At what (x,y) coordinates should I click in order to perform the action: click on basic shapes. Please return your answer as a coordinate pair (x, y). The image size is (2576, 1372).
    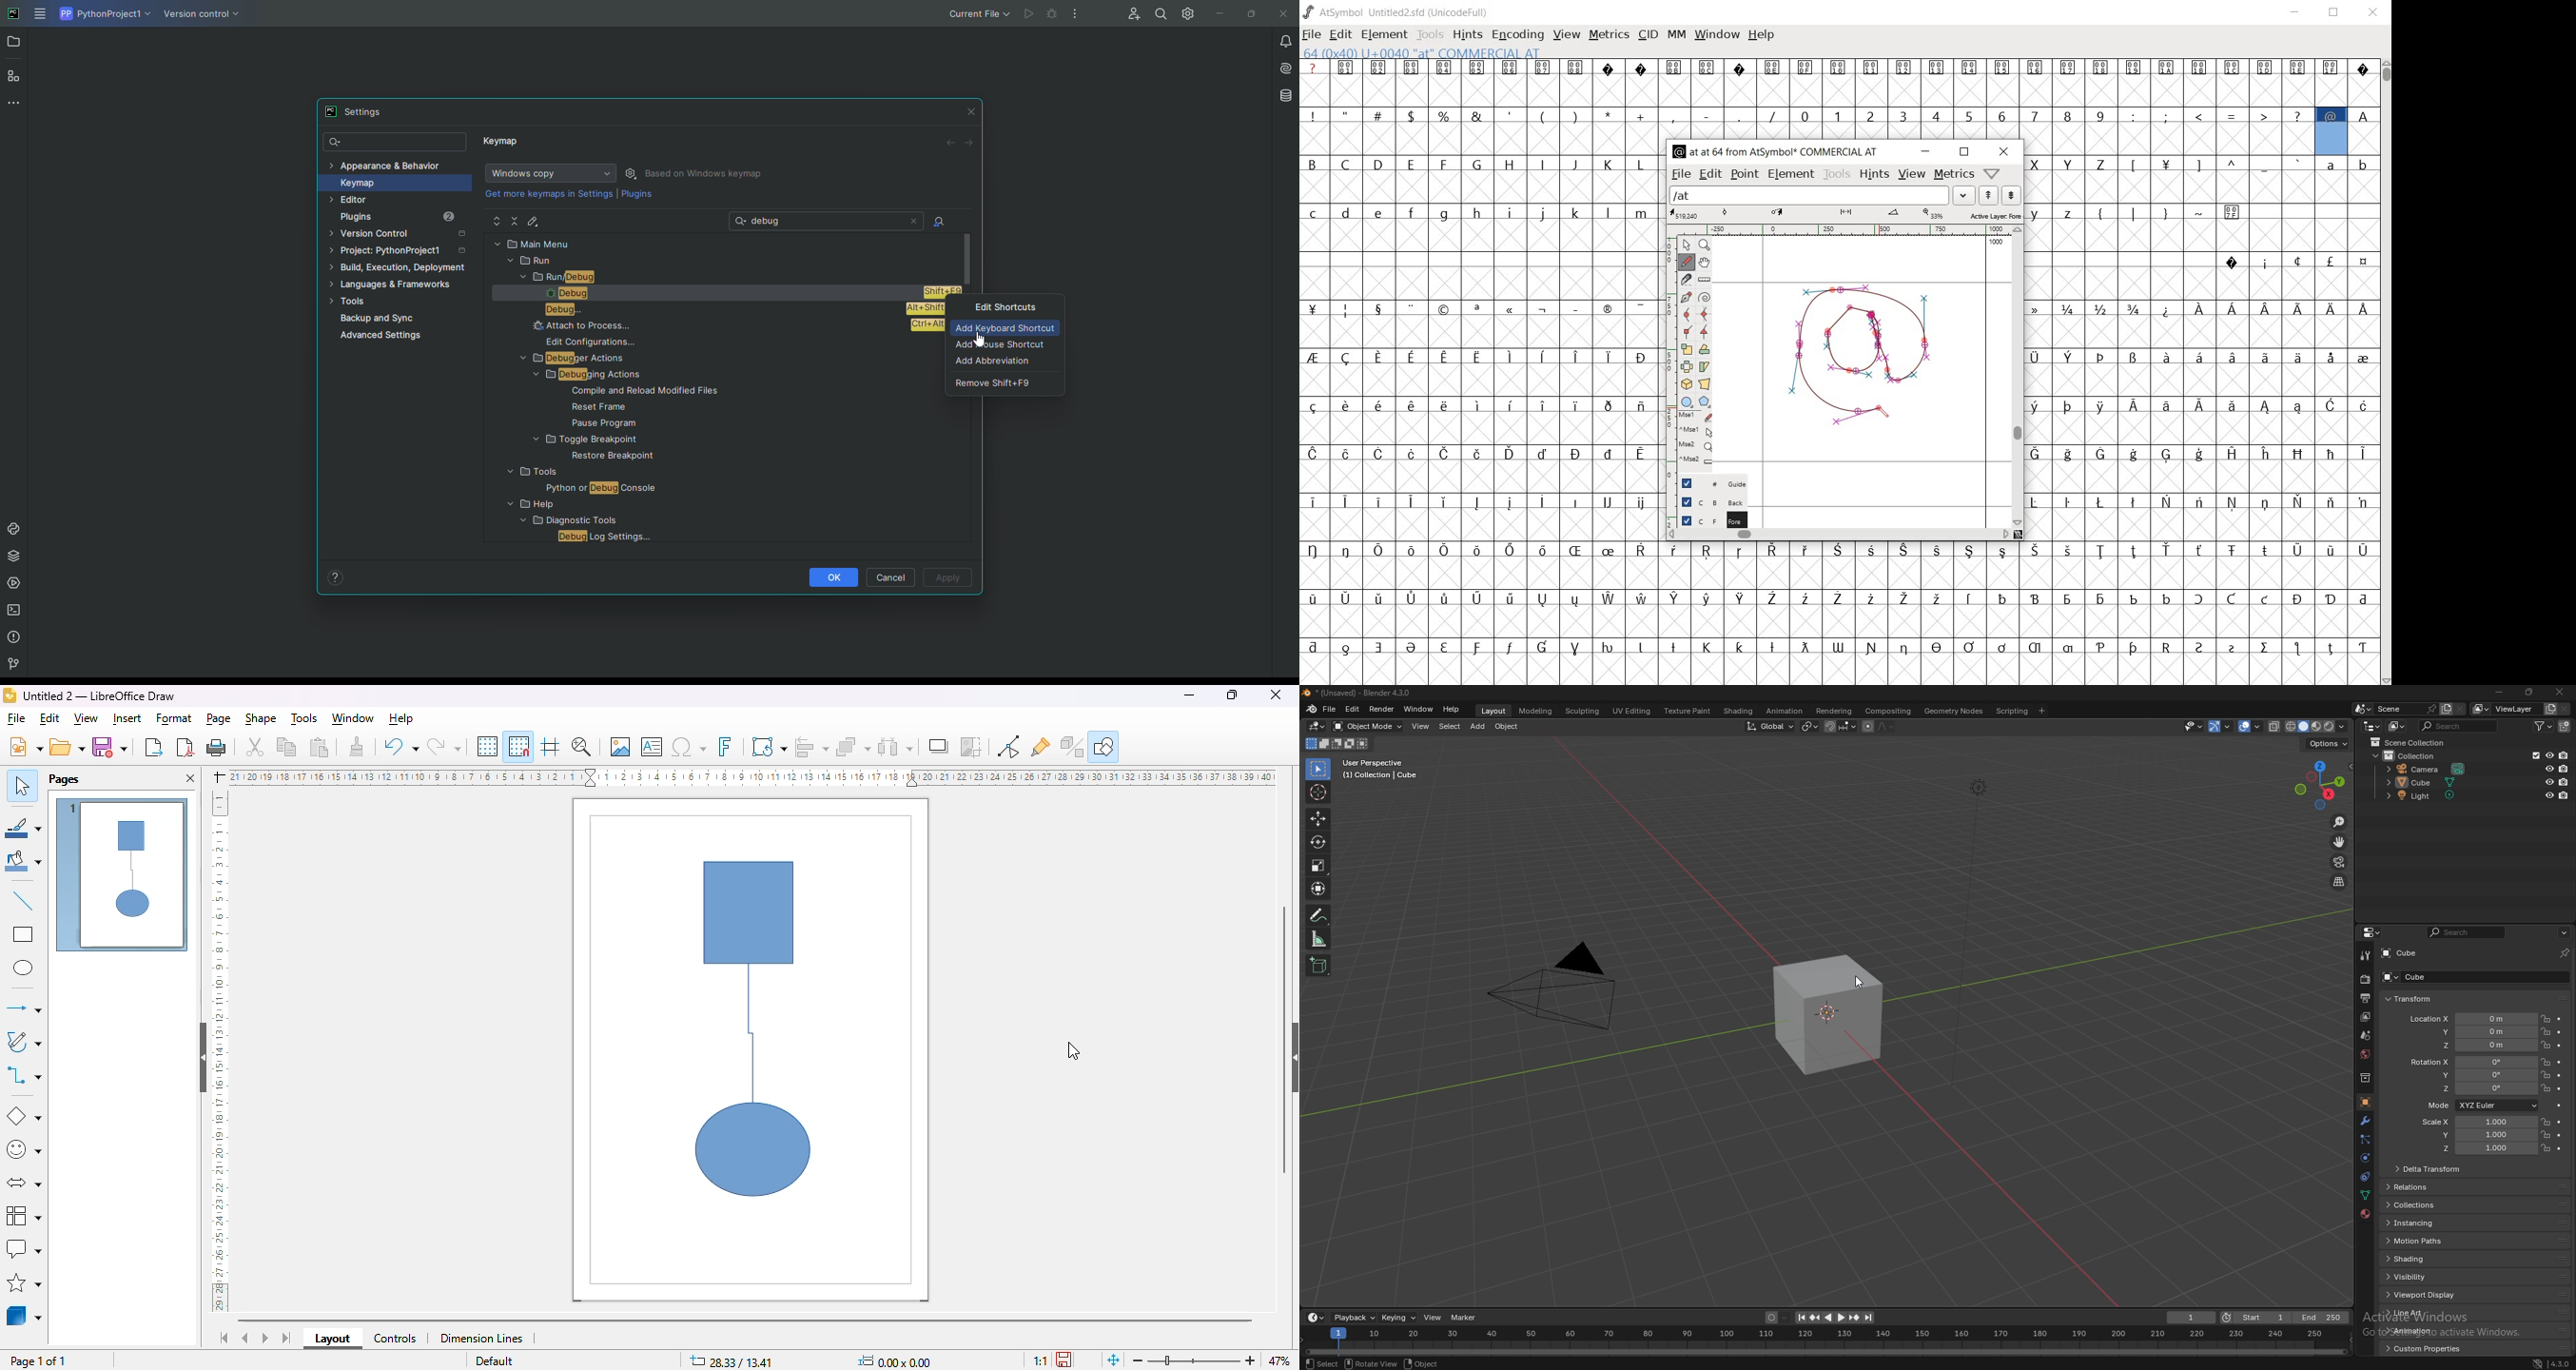
    Looking at the image, I should click on (25, 1117).